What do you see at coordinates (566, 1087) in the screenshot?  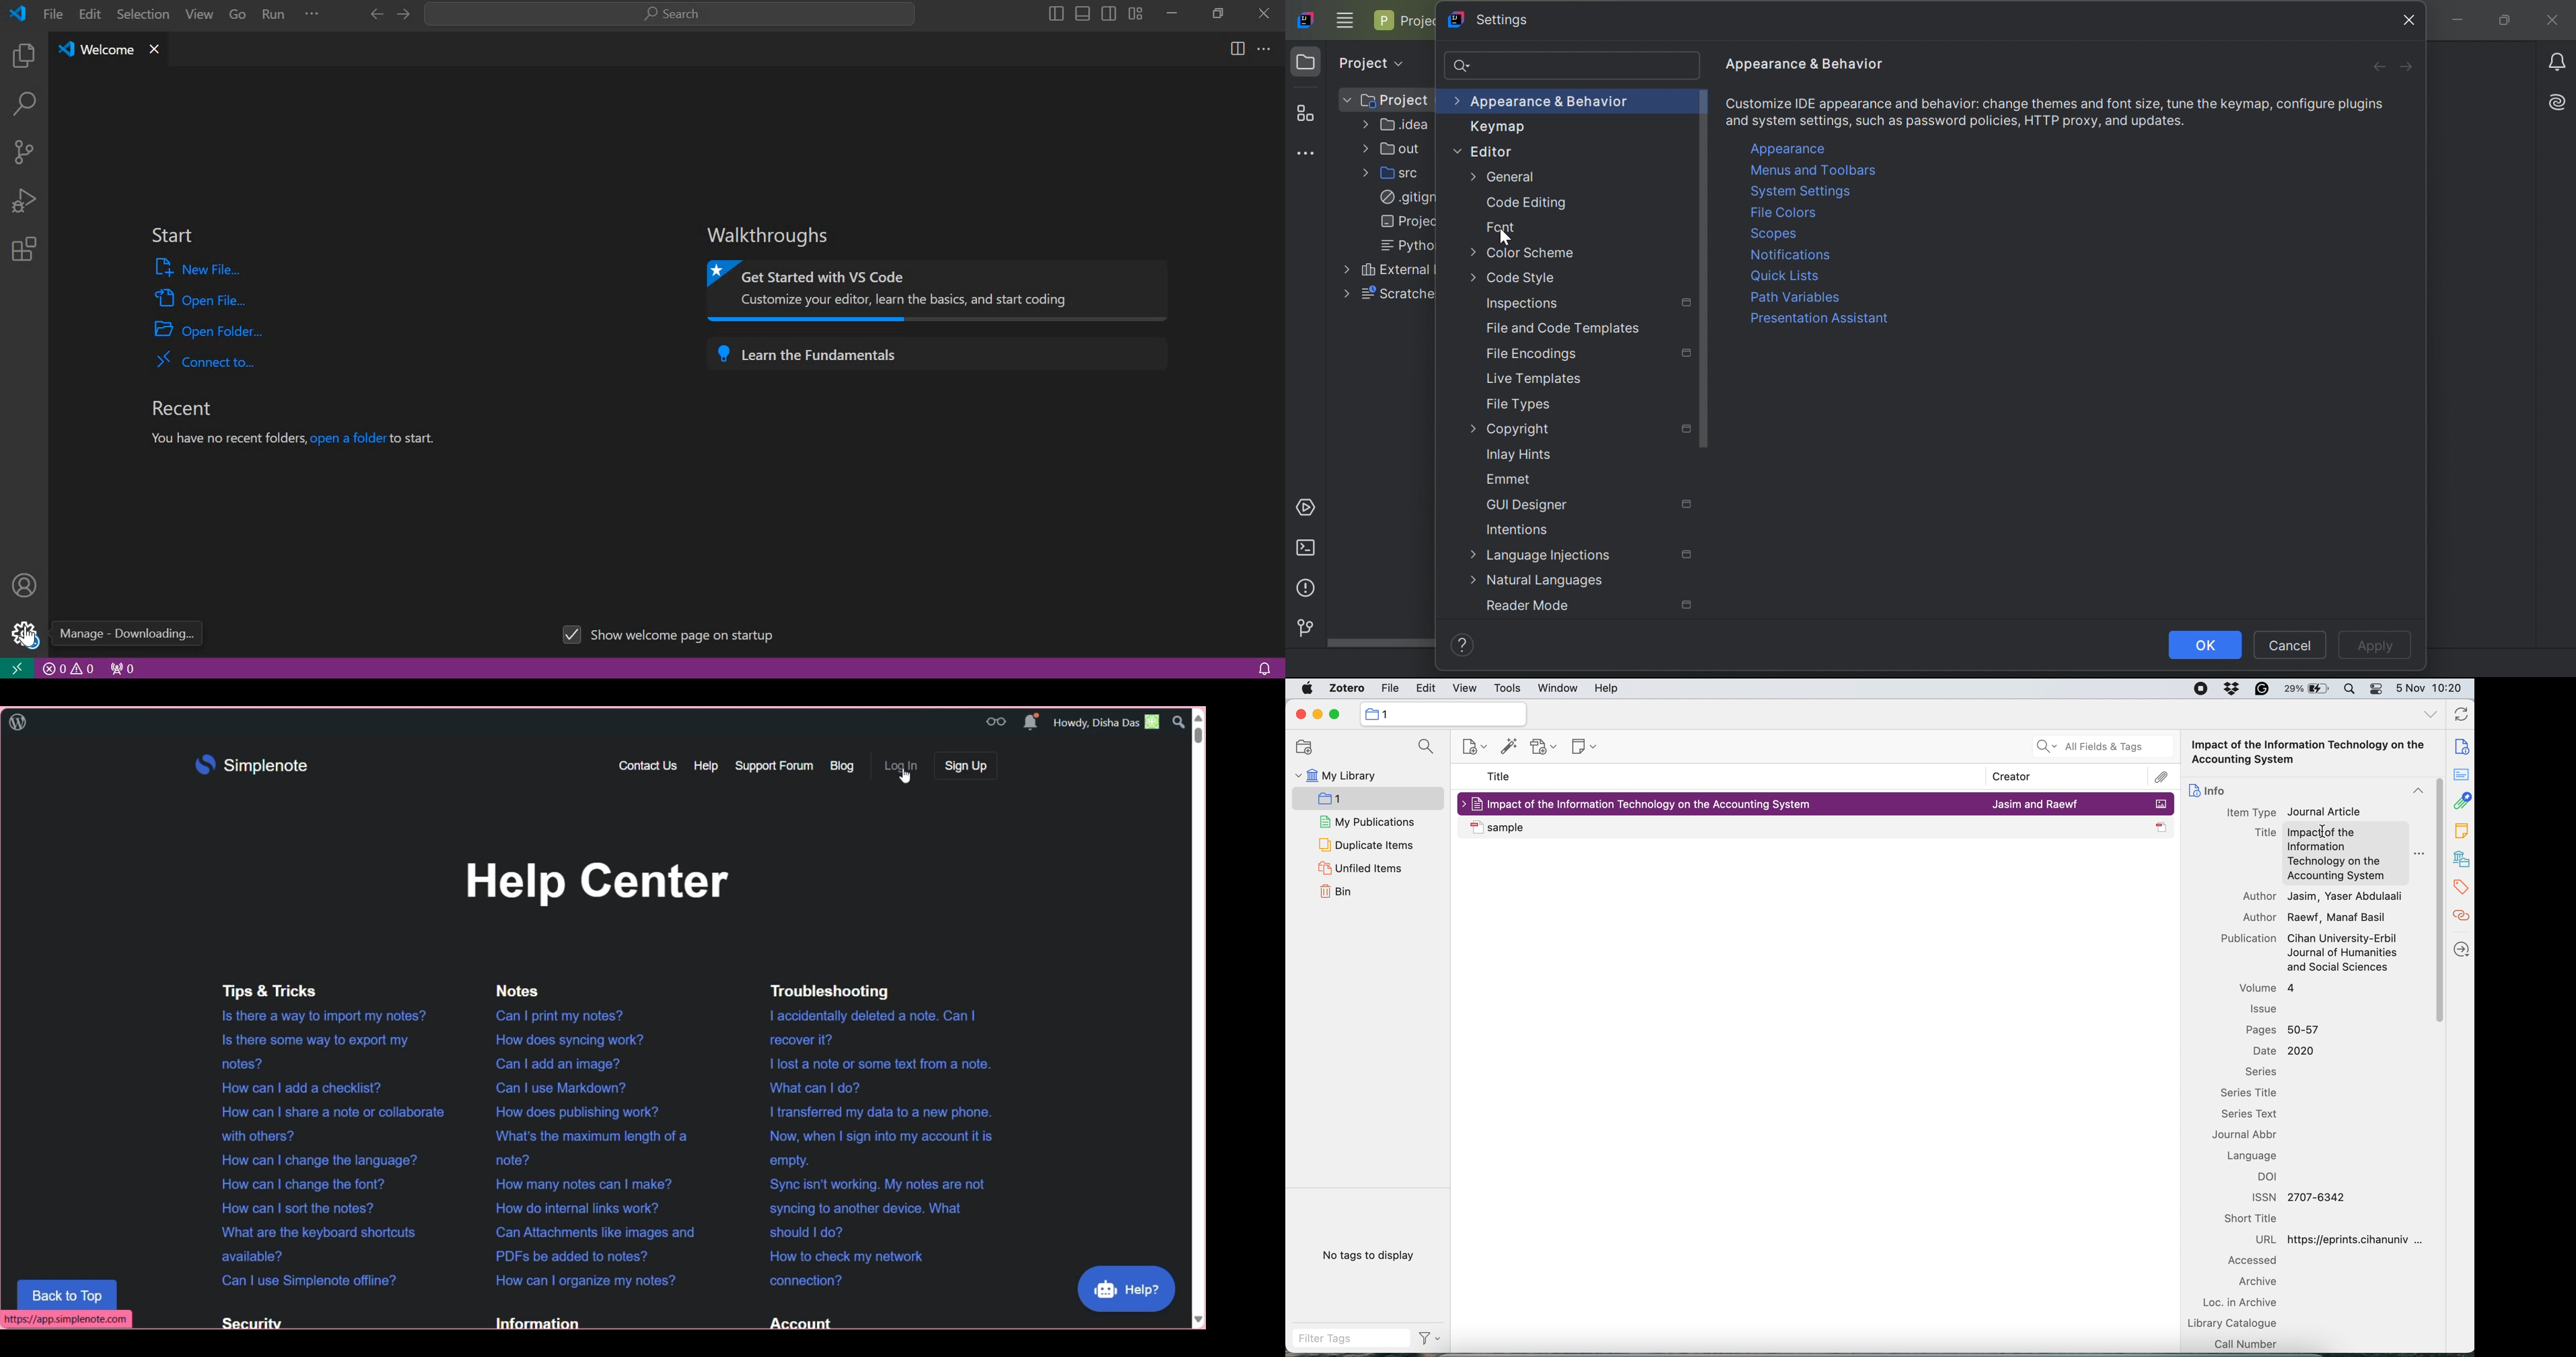 I see `Can | use Markdown?` at bounding box center [566, 1087].